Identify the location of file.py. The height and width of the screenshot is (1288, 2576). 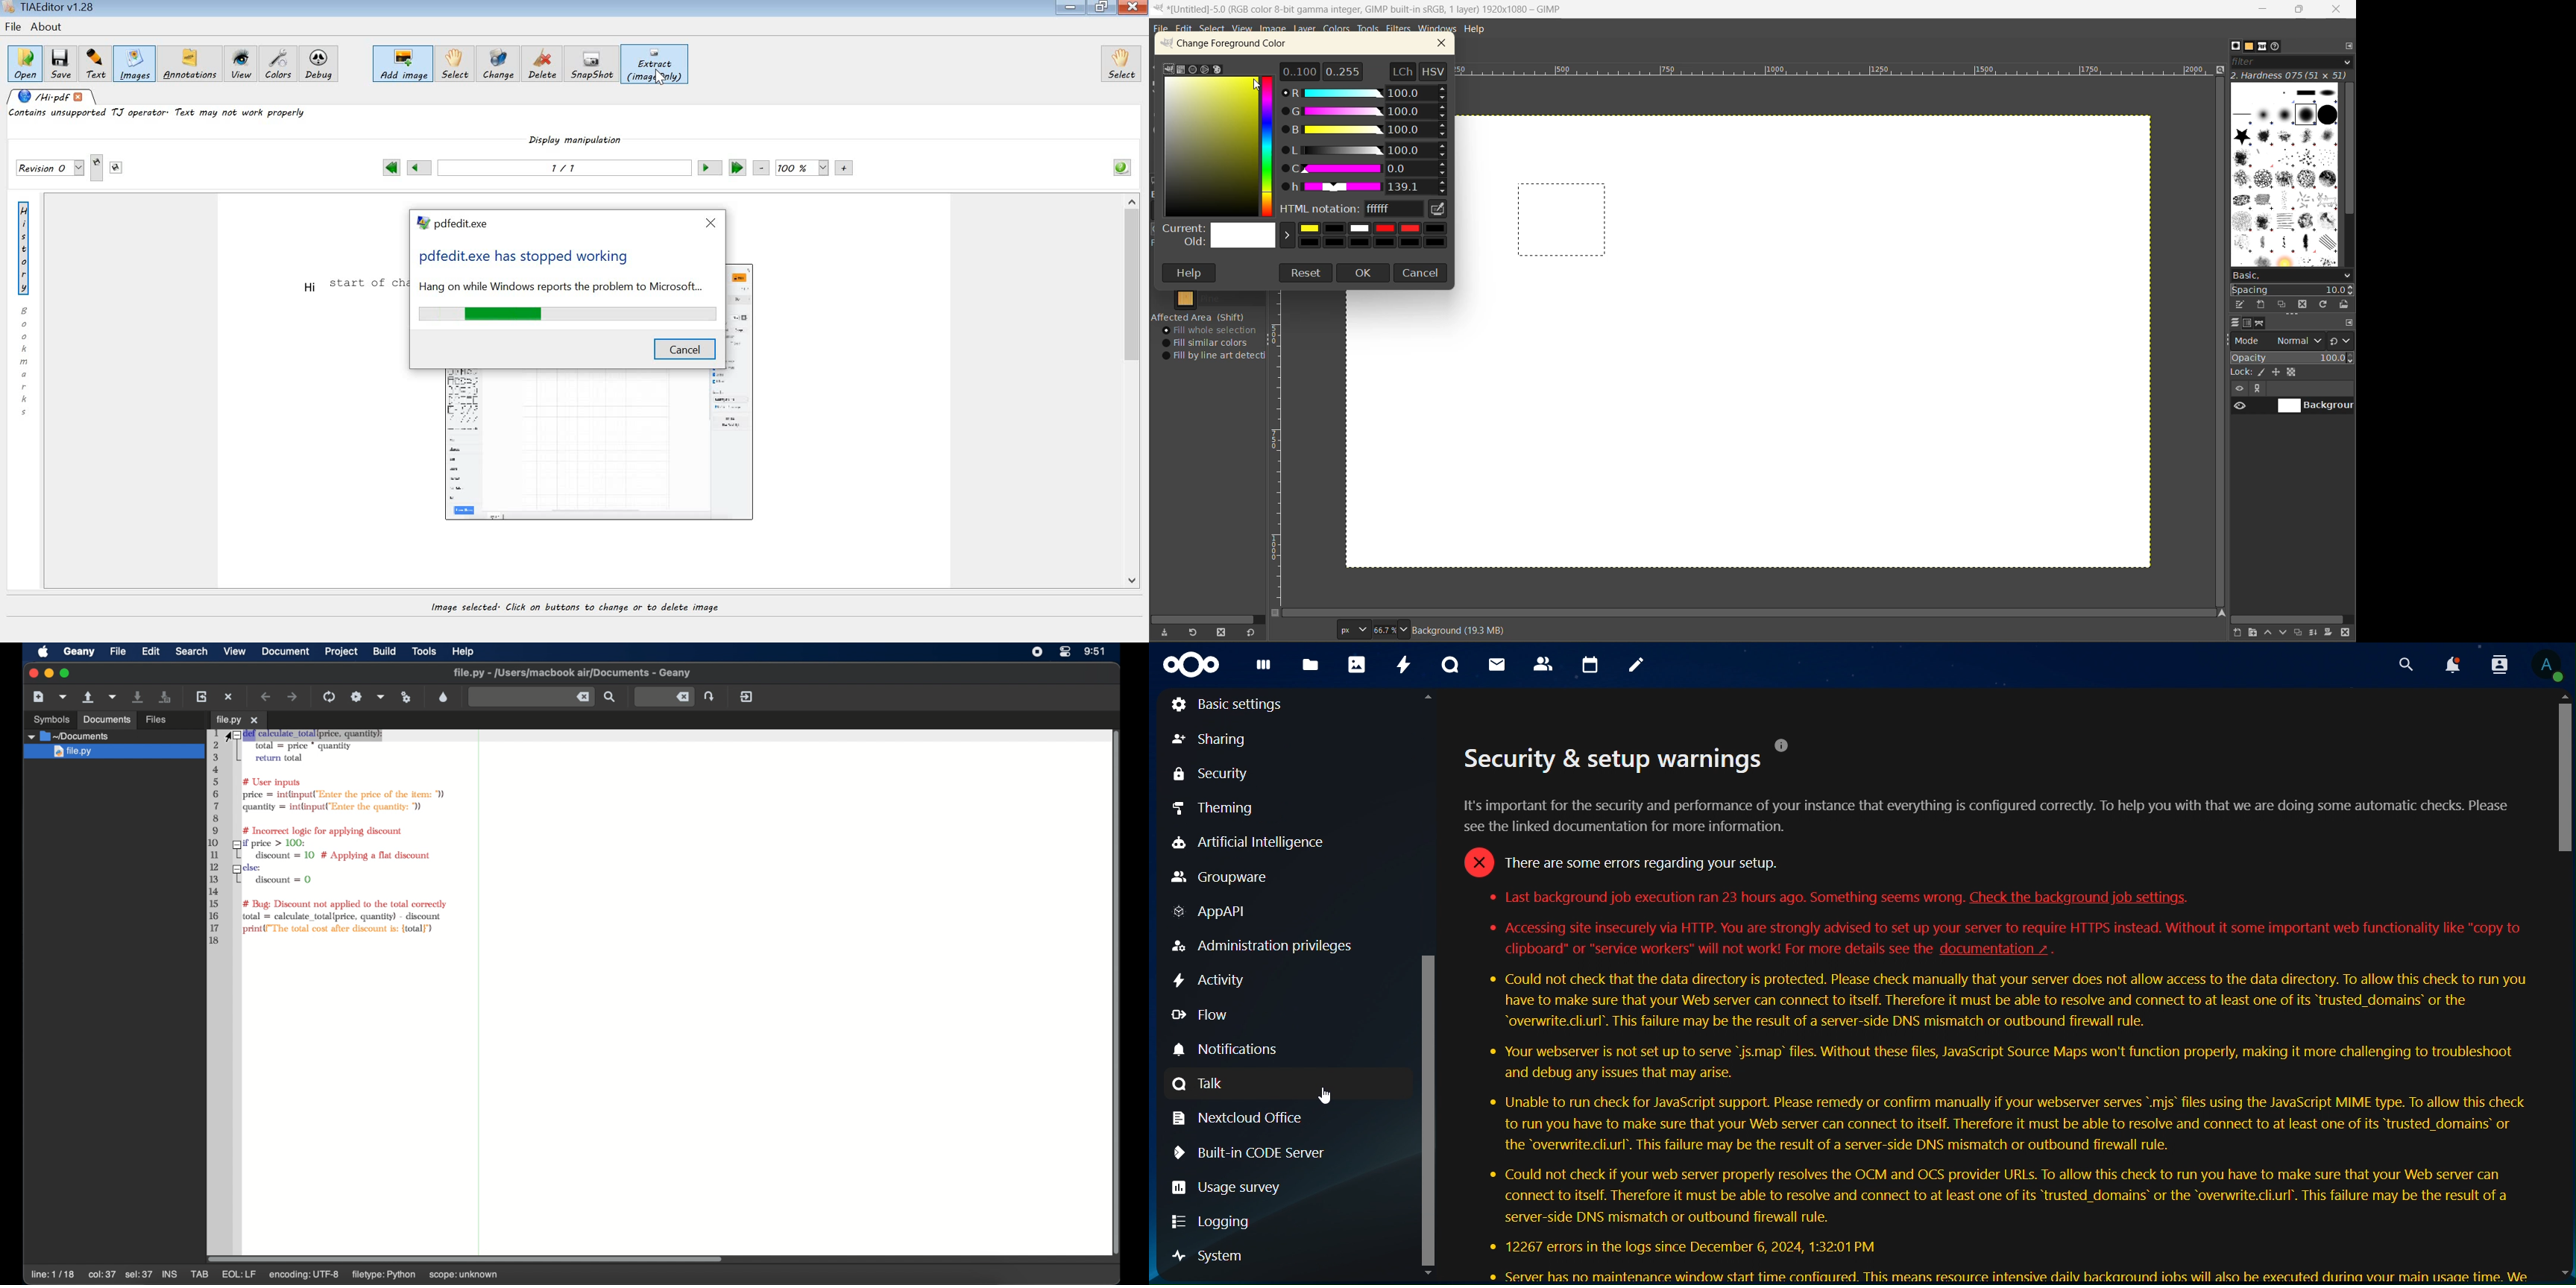
(115, 751).